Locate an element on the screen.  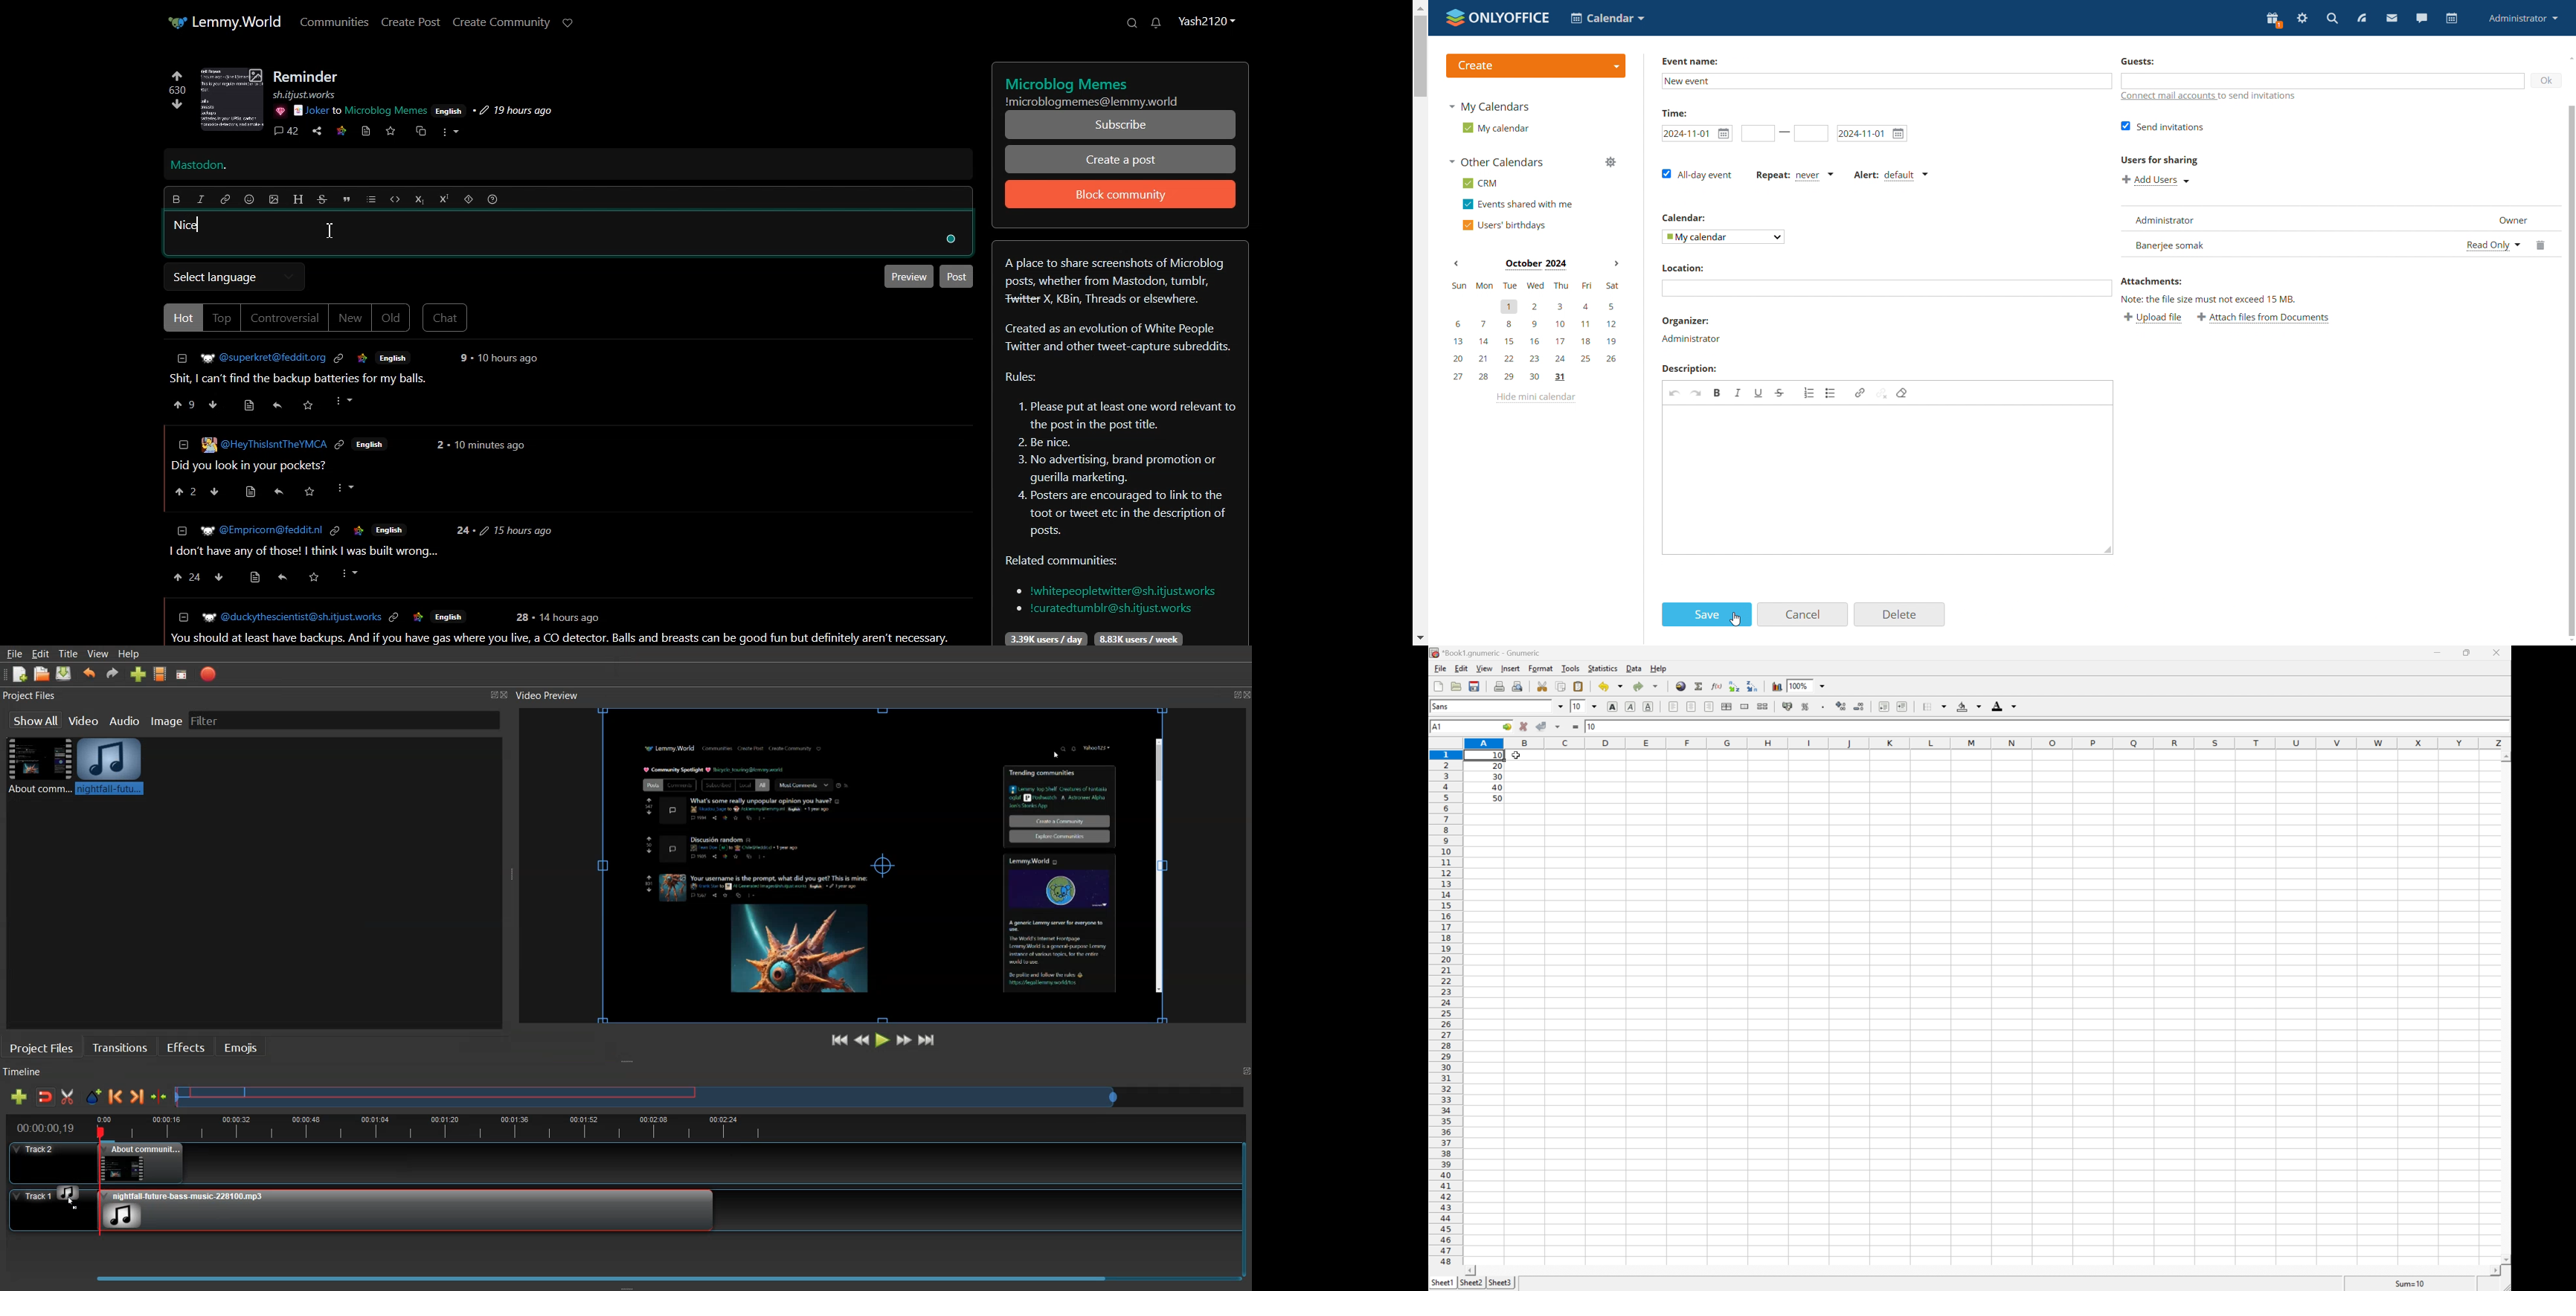
Sheet1 is located at coordinates (1442, 1284).